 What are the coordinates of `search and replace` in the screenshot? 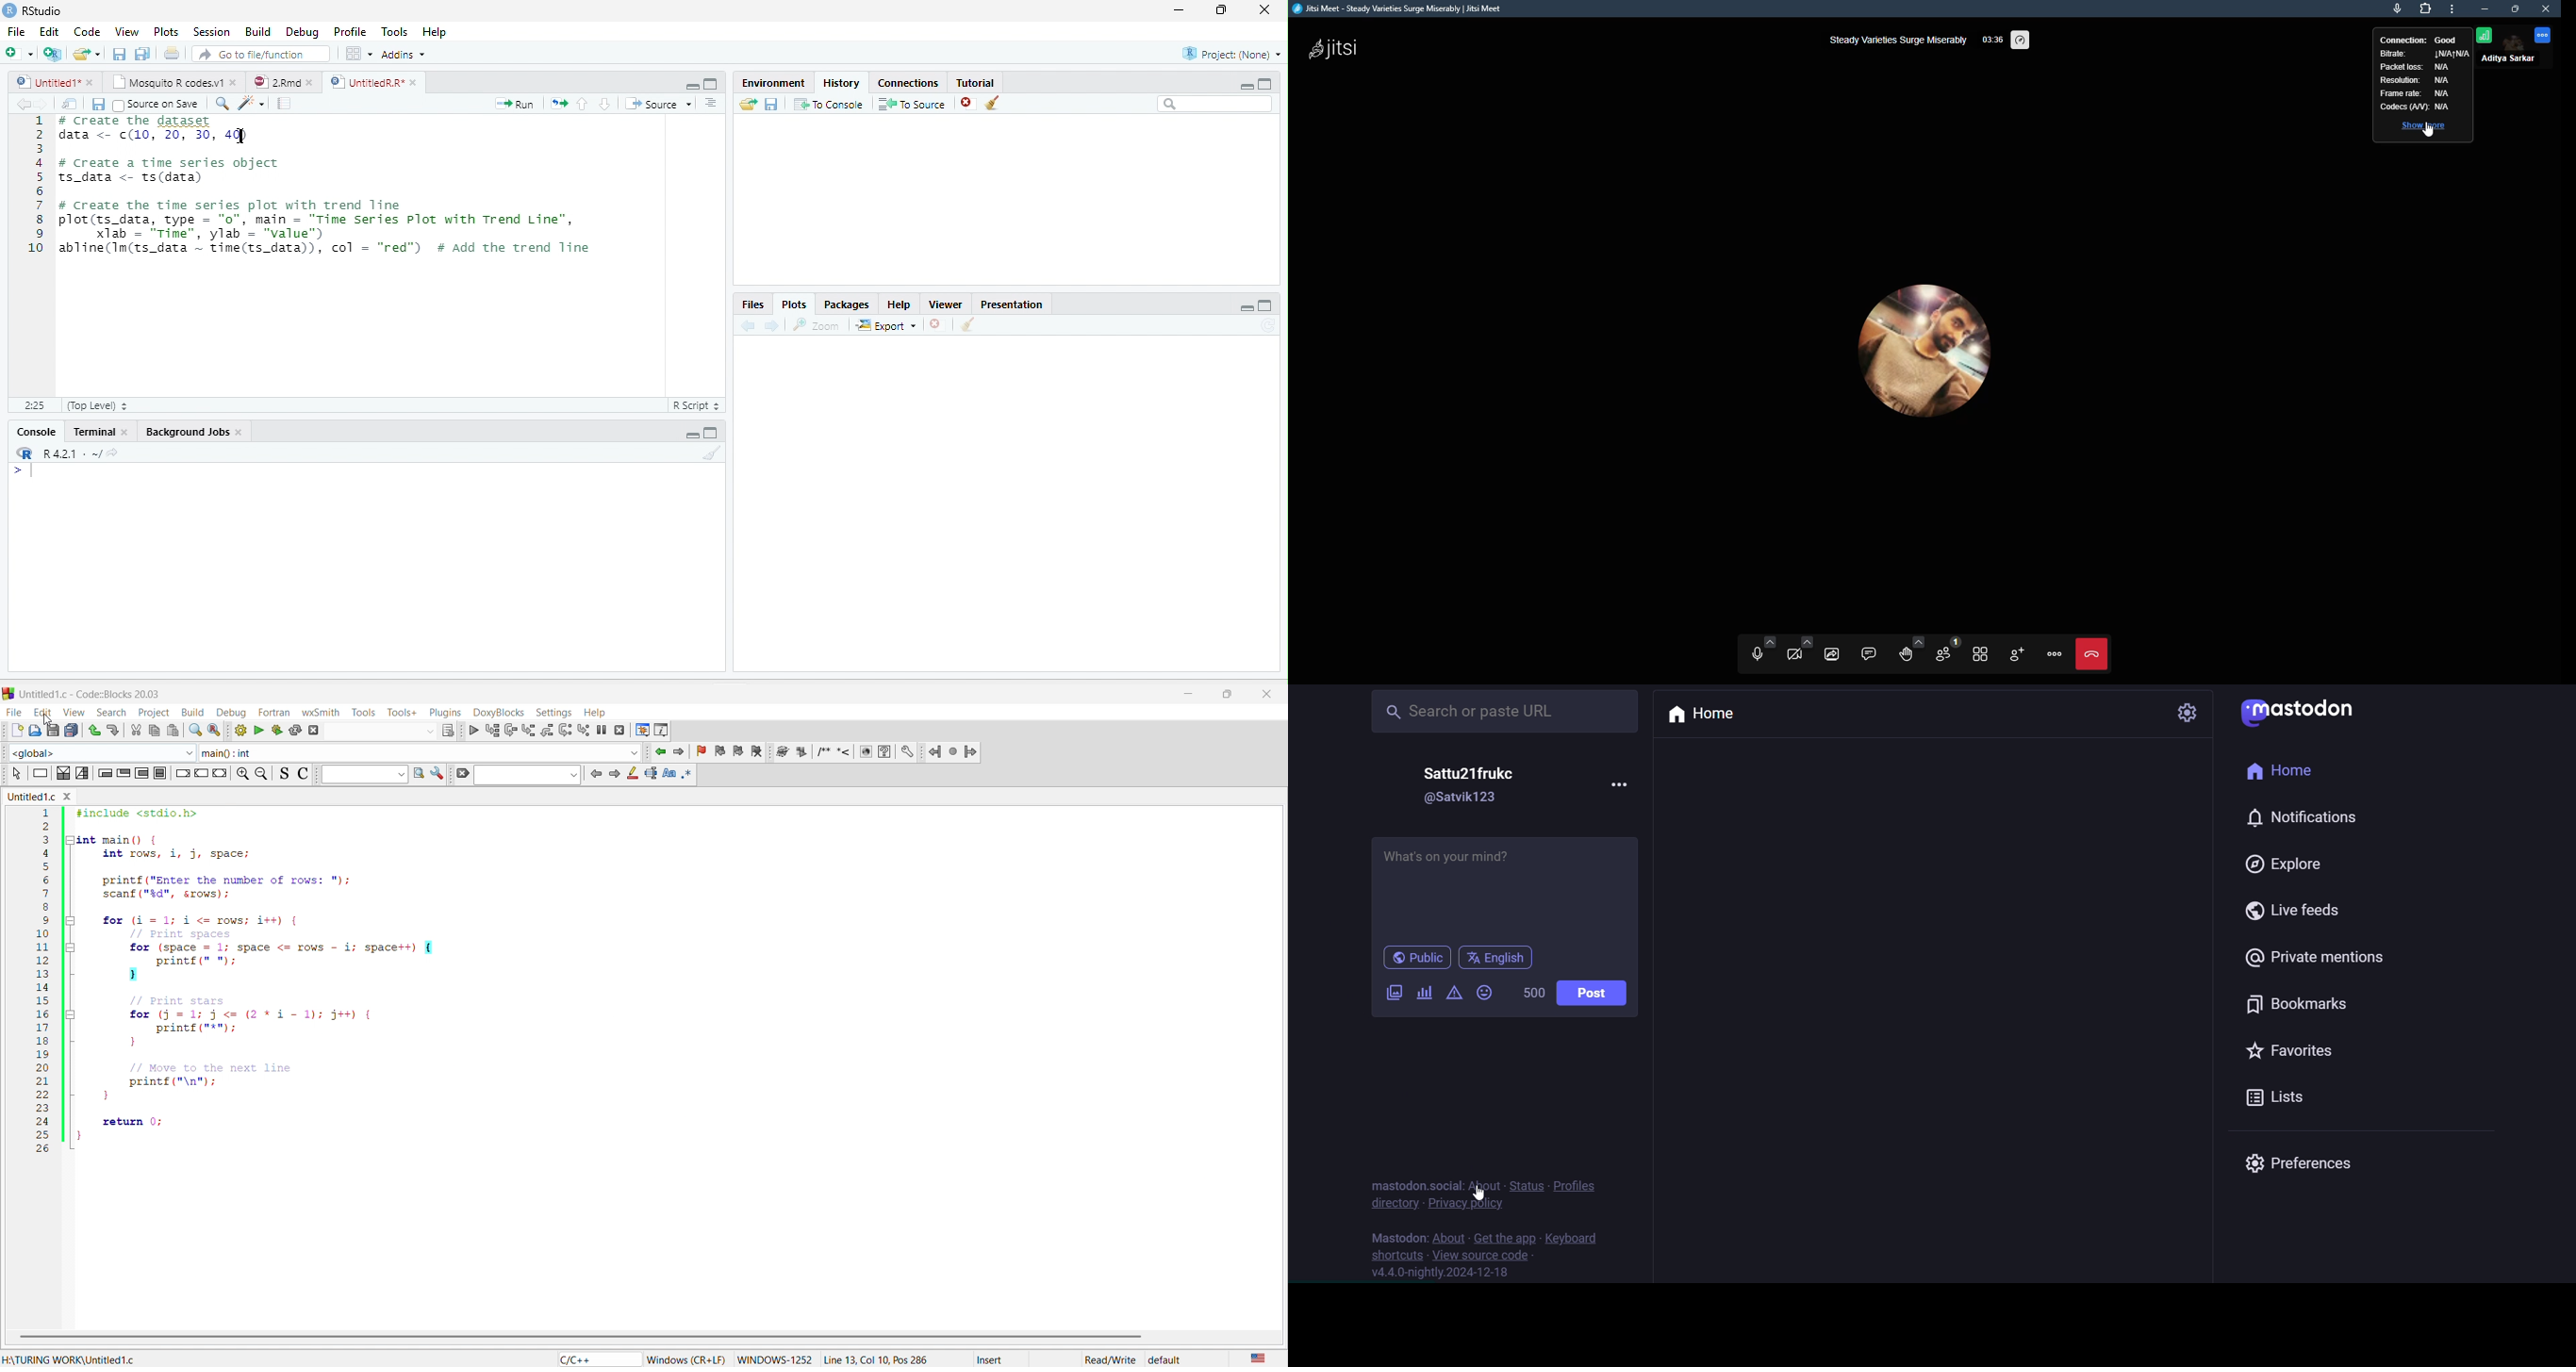 It's located at (215, 731).